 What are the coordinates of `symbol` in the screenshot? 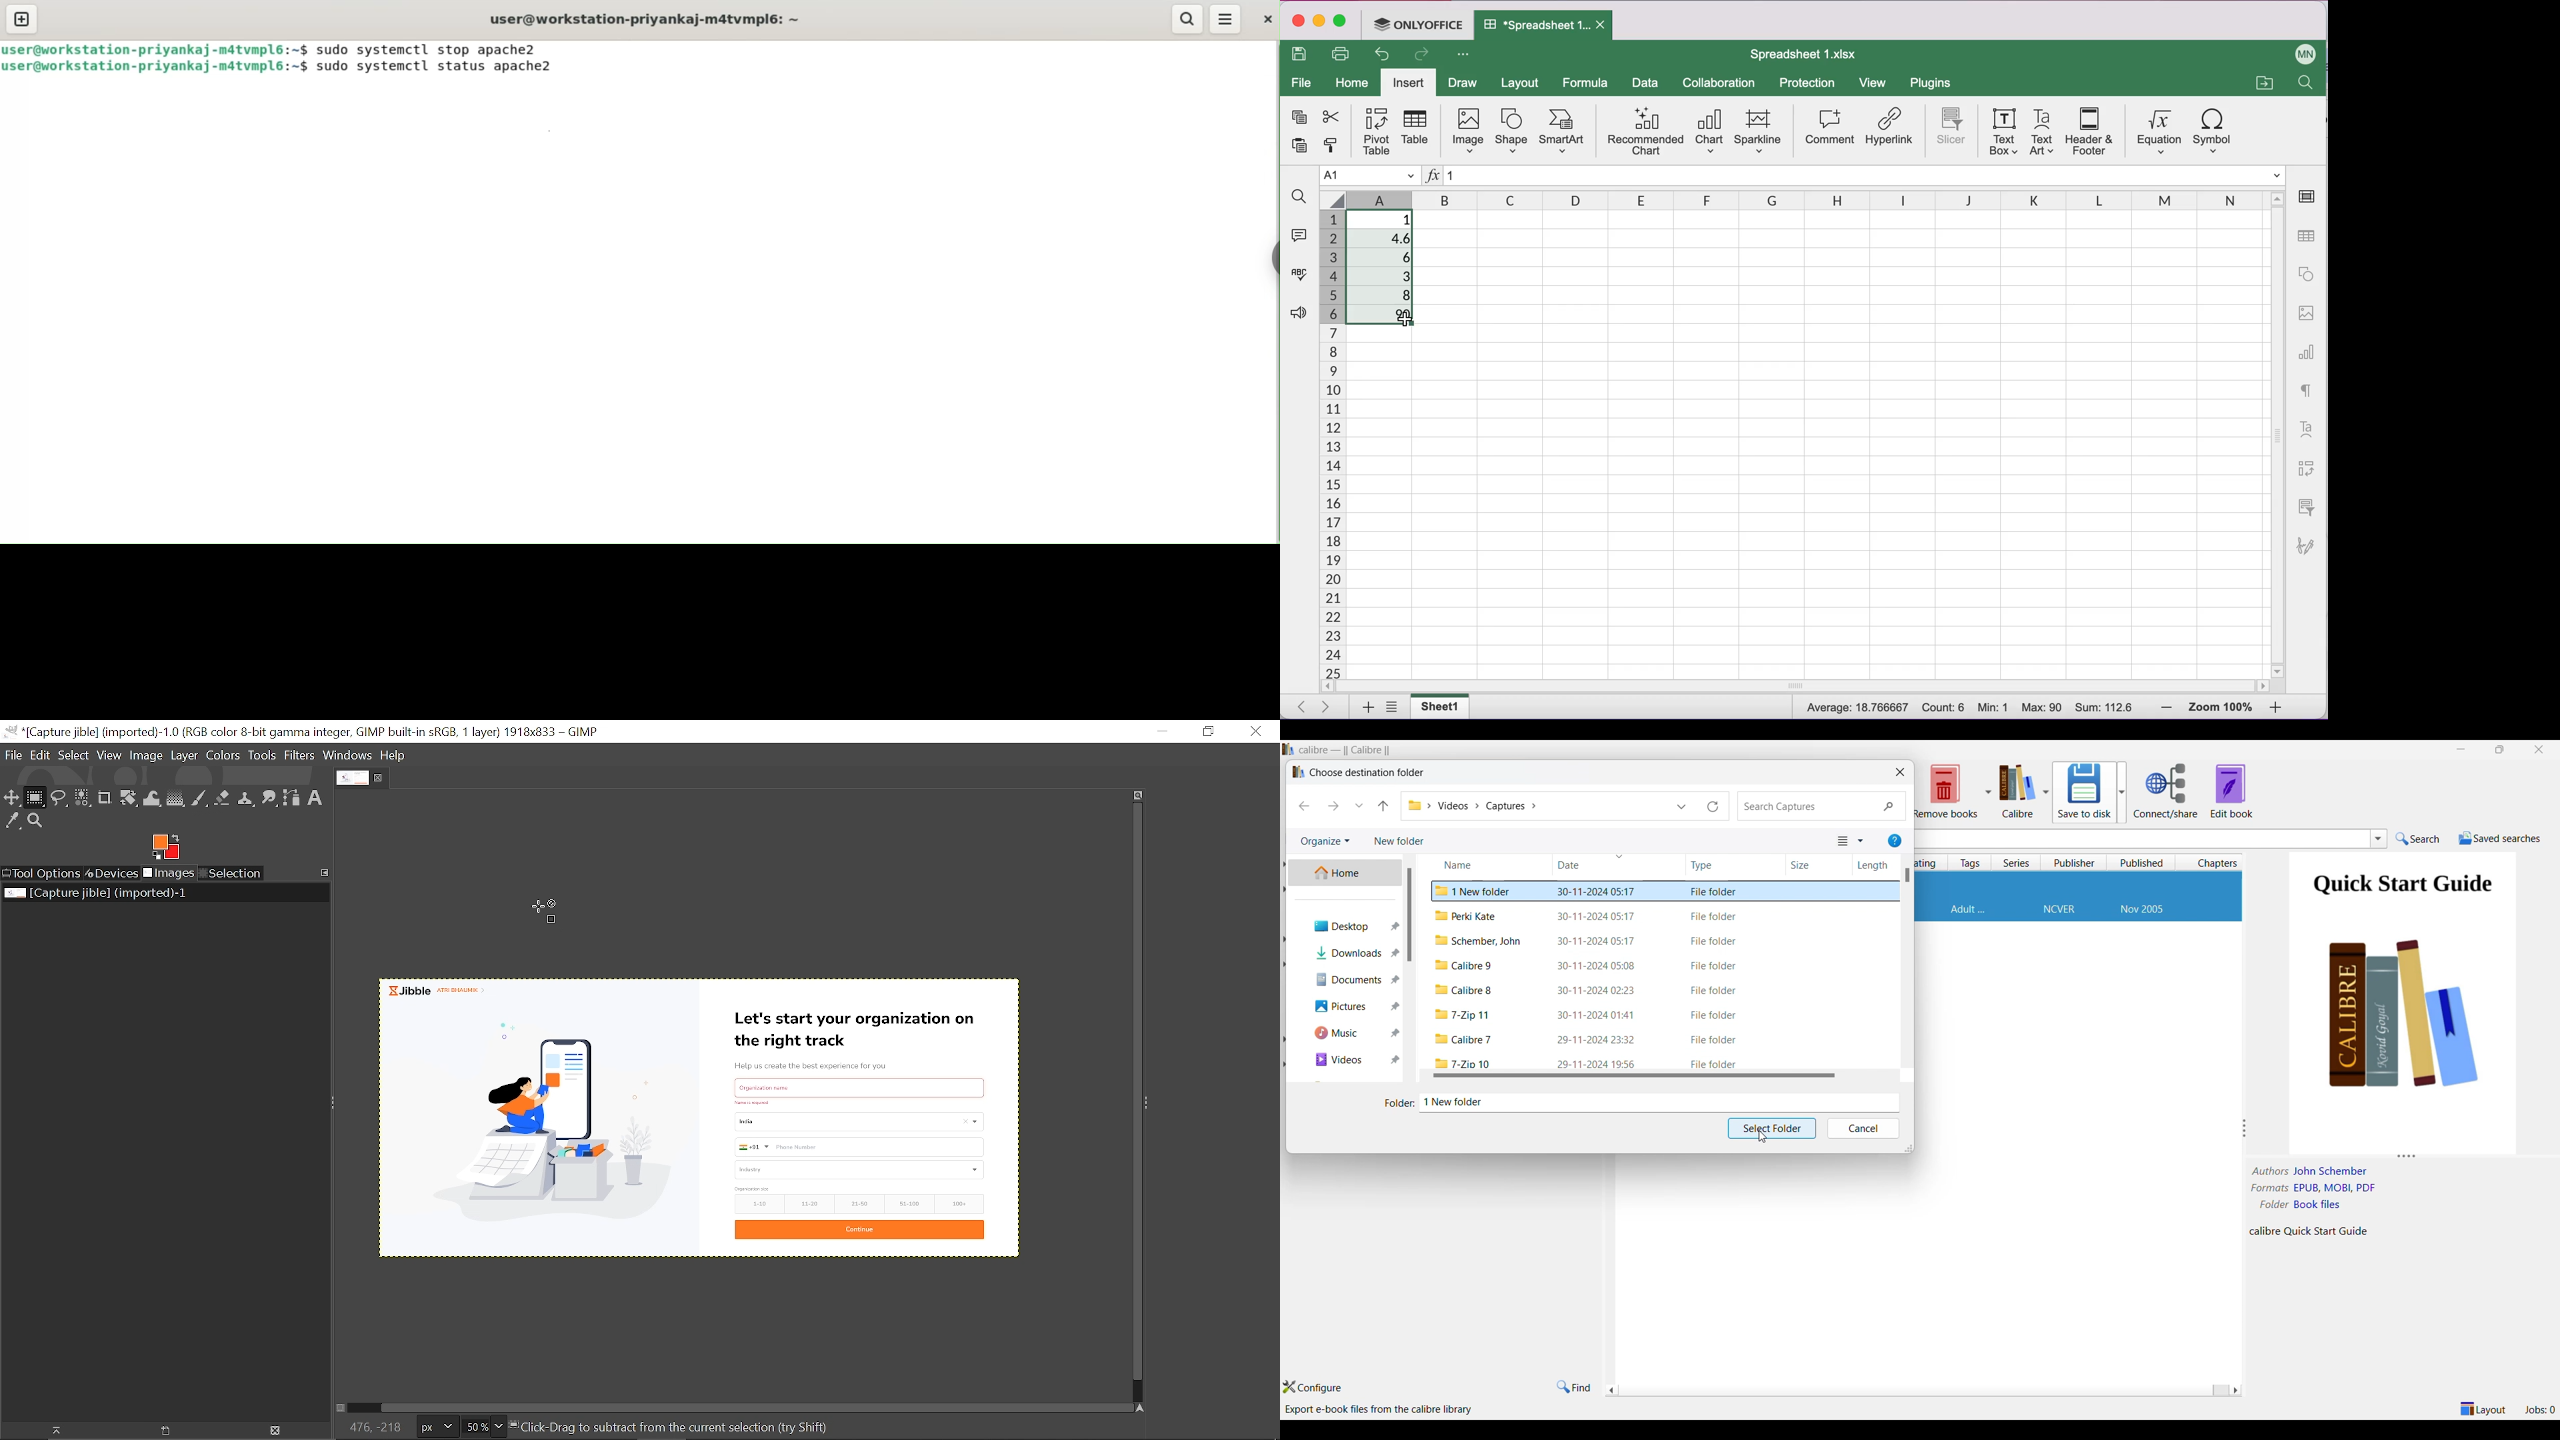 It's located at (2216, 130).